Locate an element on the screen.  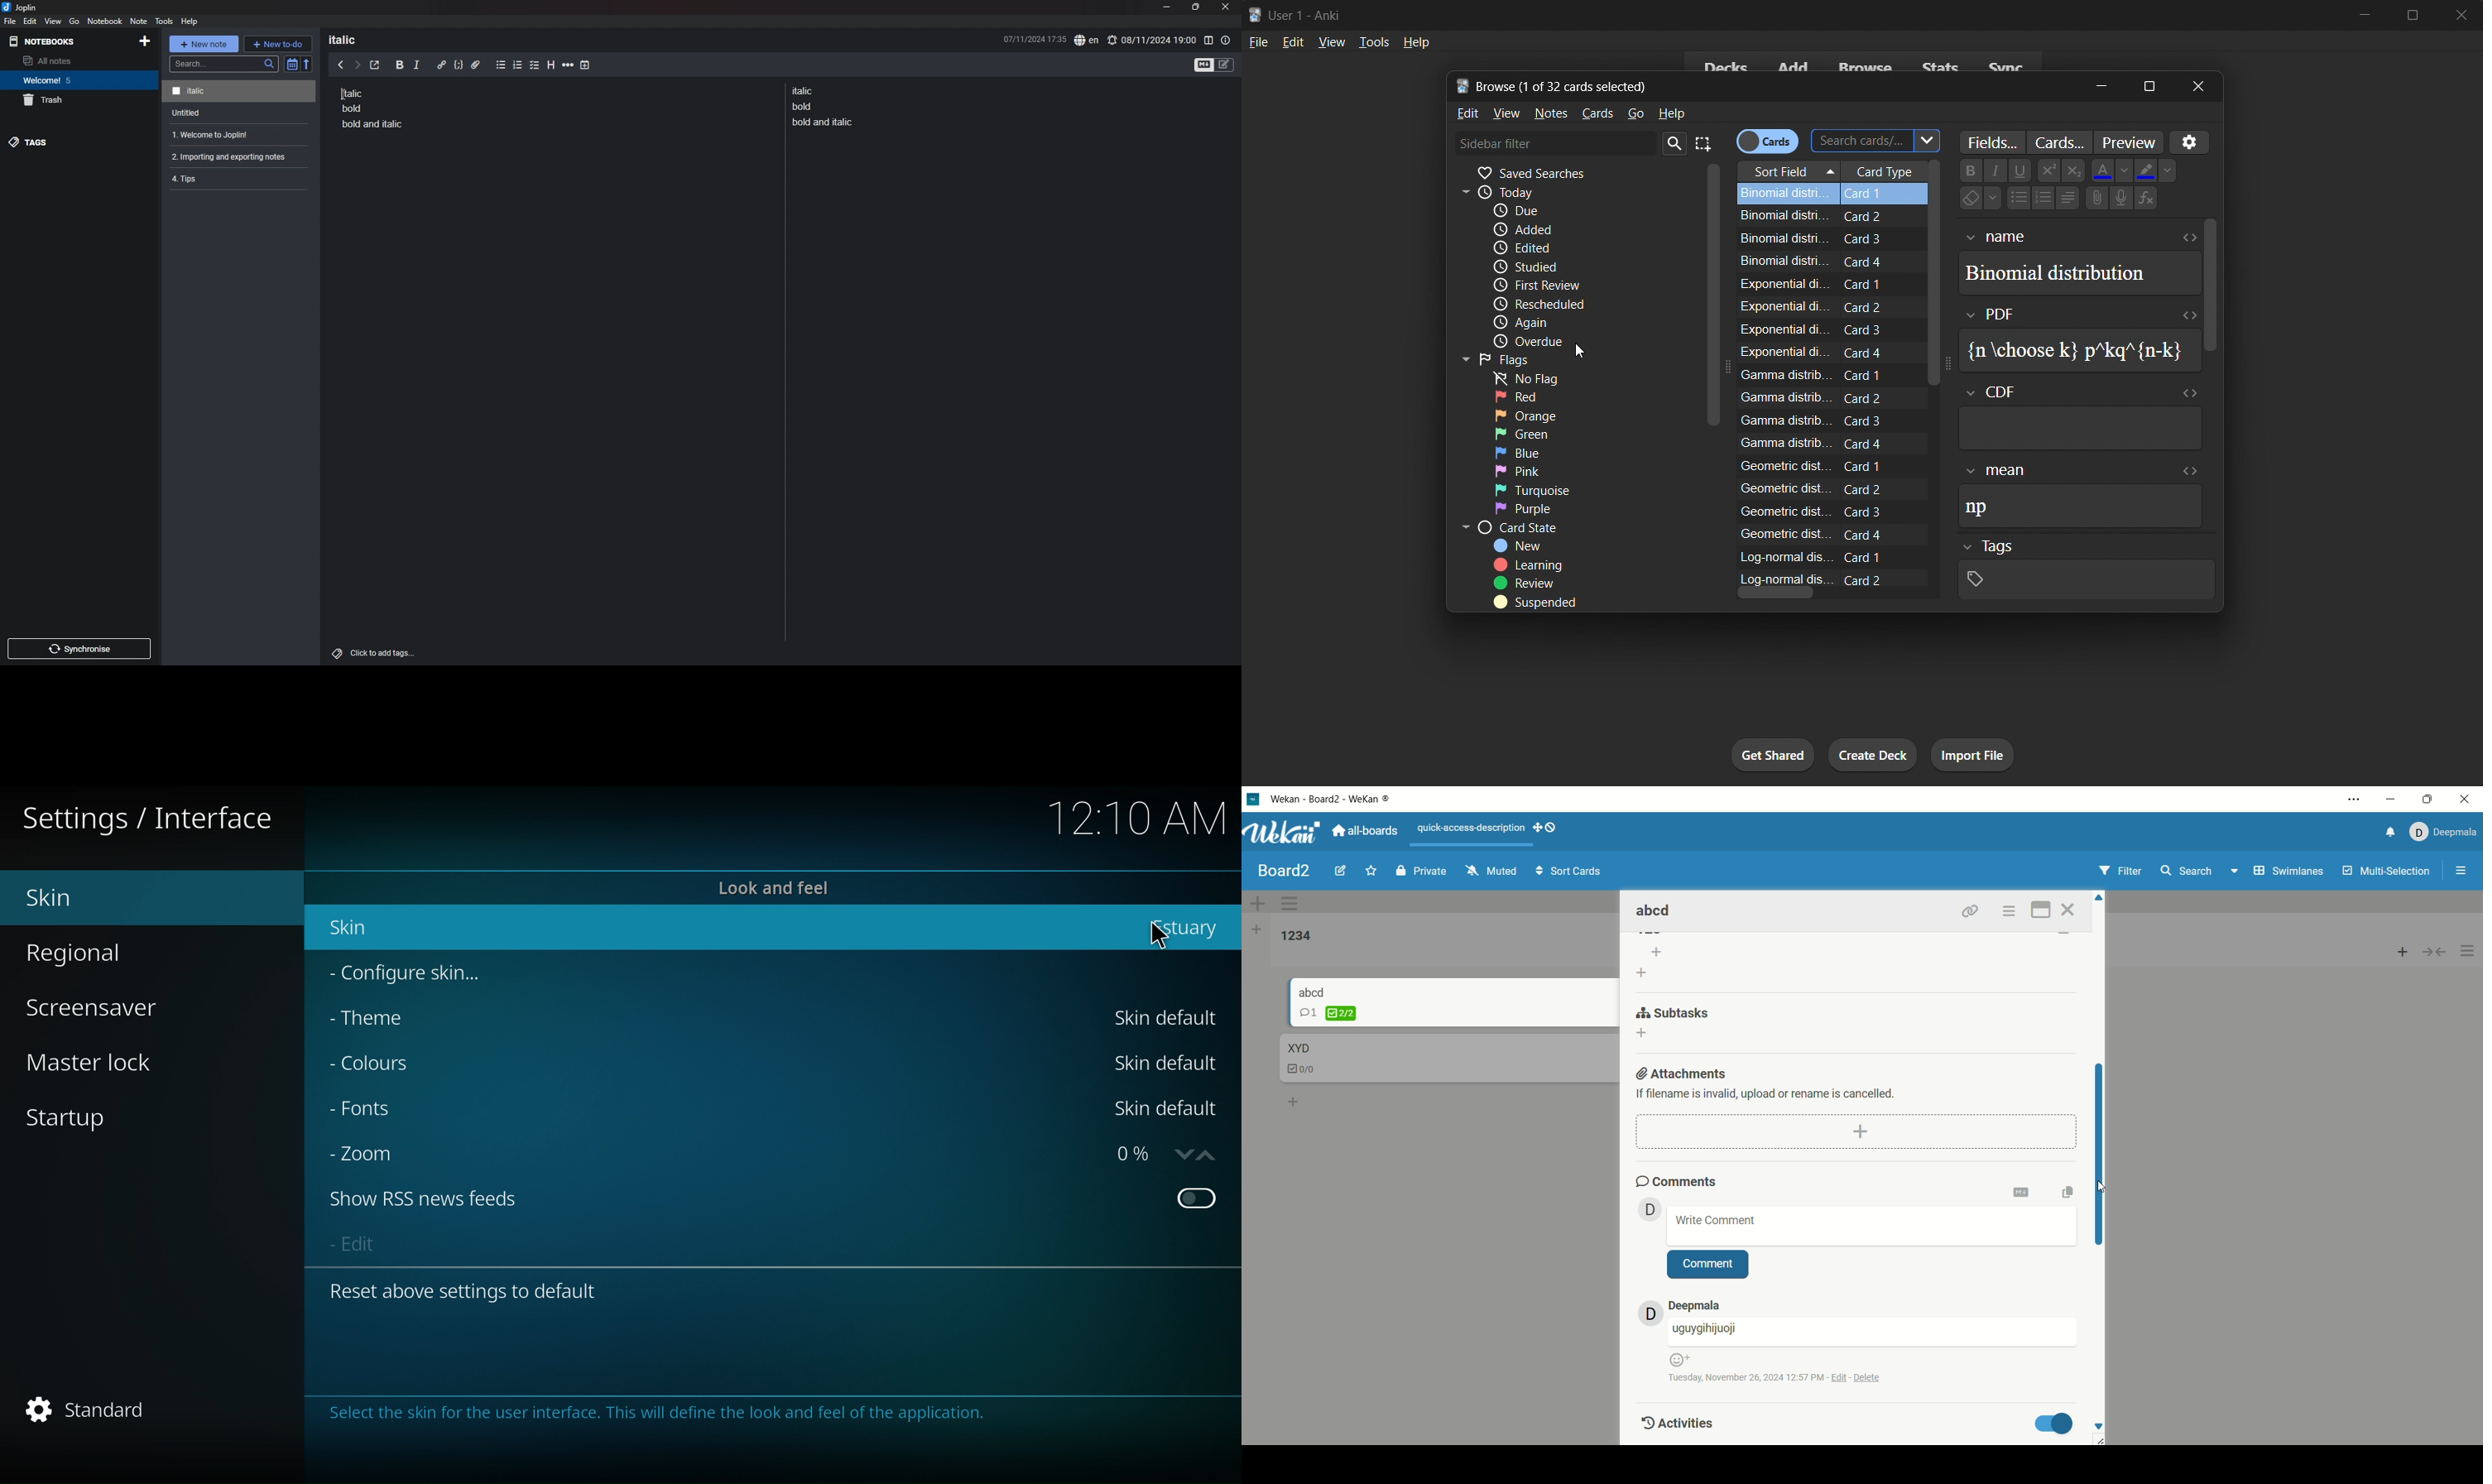
look and feel is located at coordinates (784, 890).